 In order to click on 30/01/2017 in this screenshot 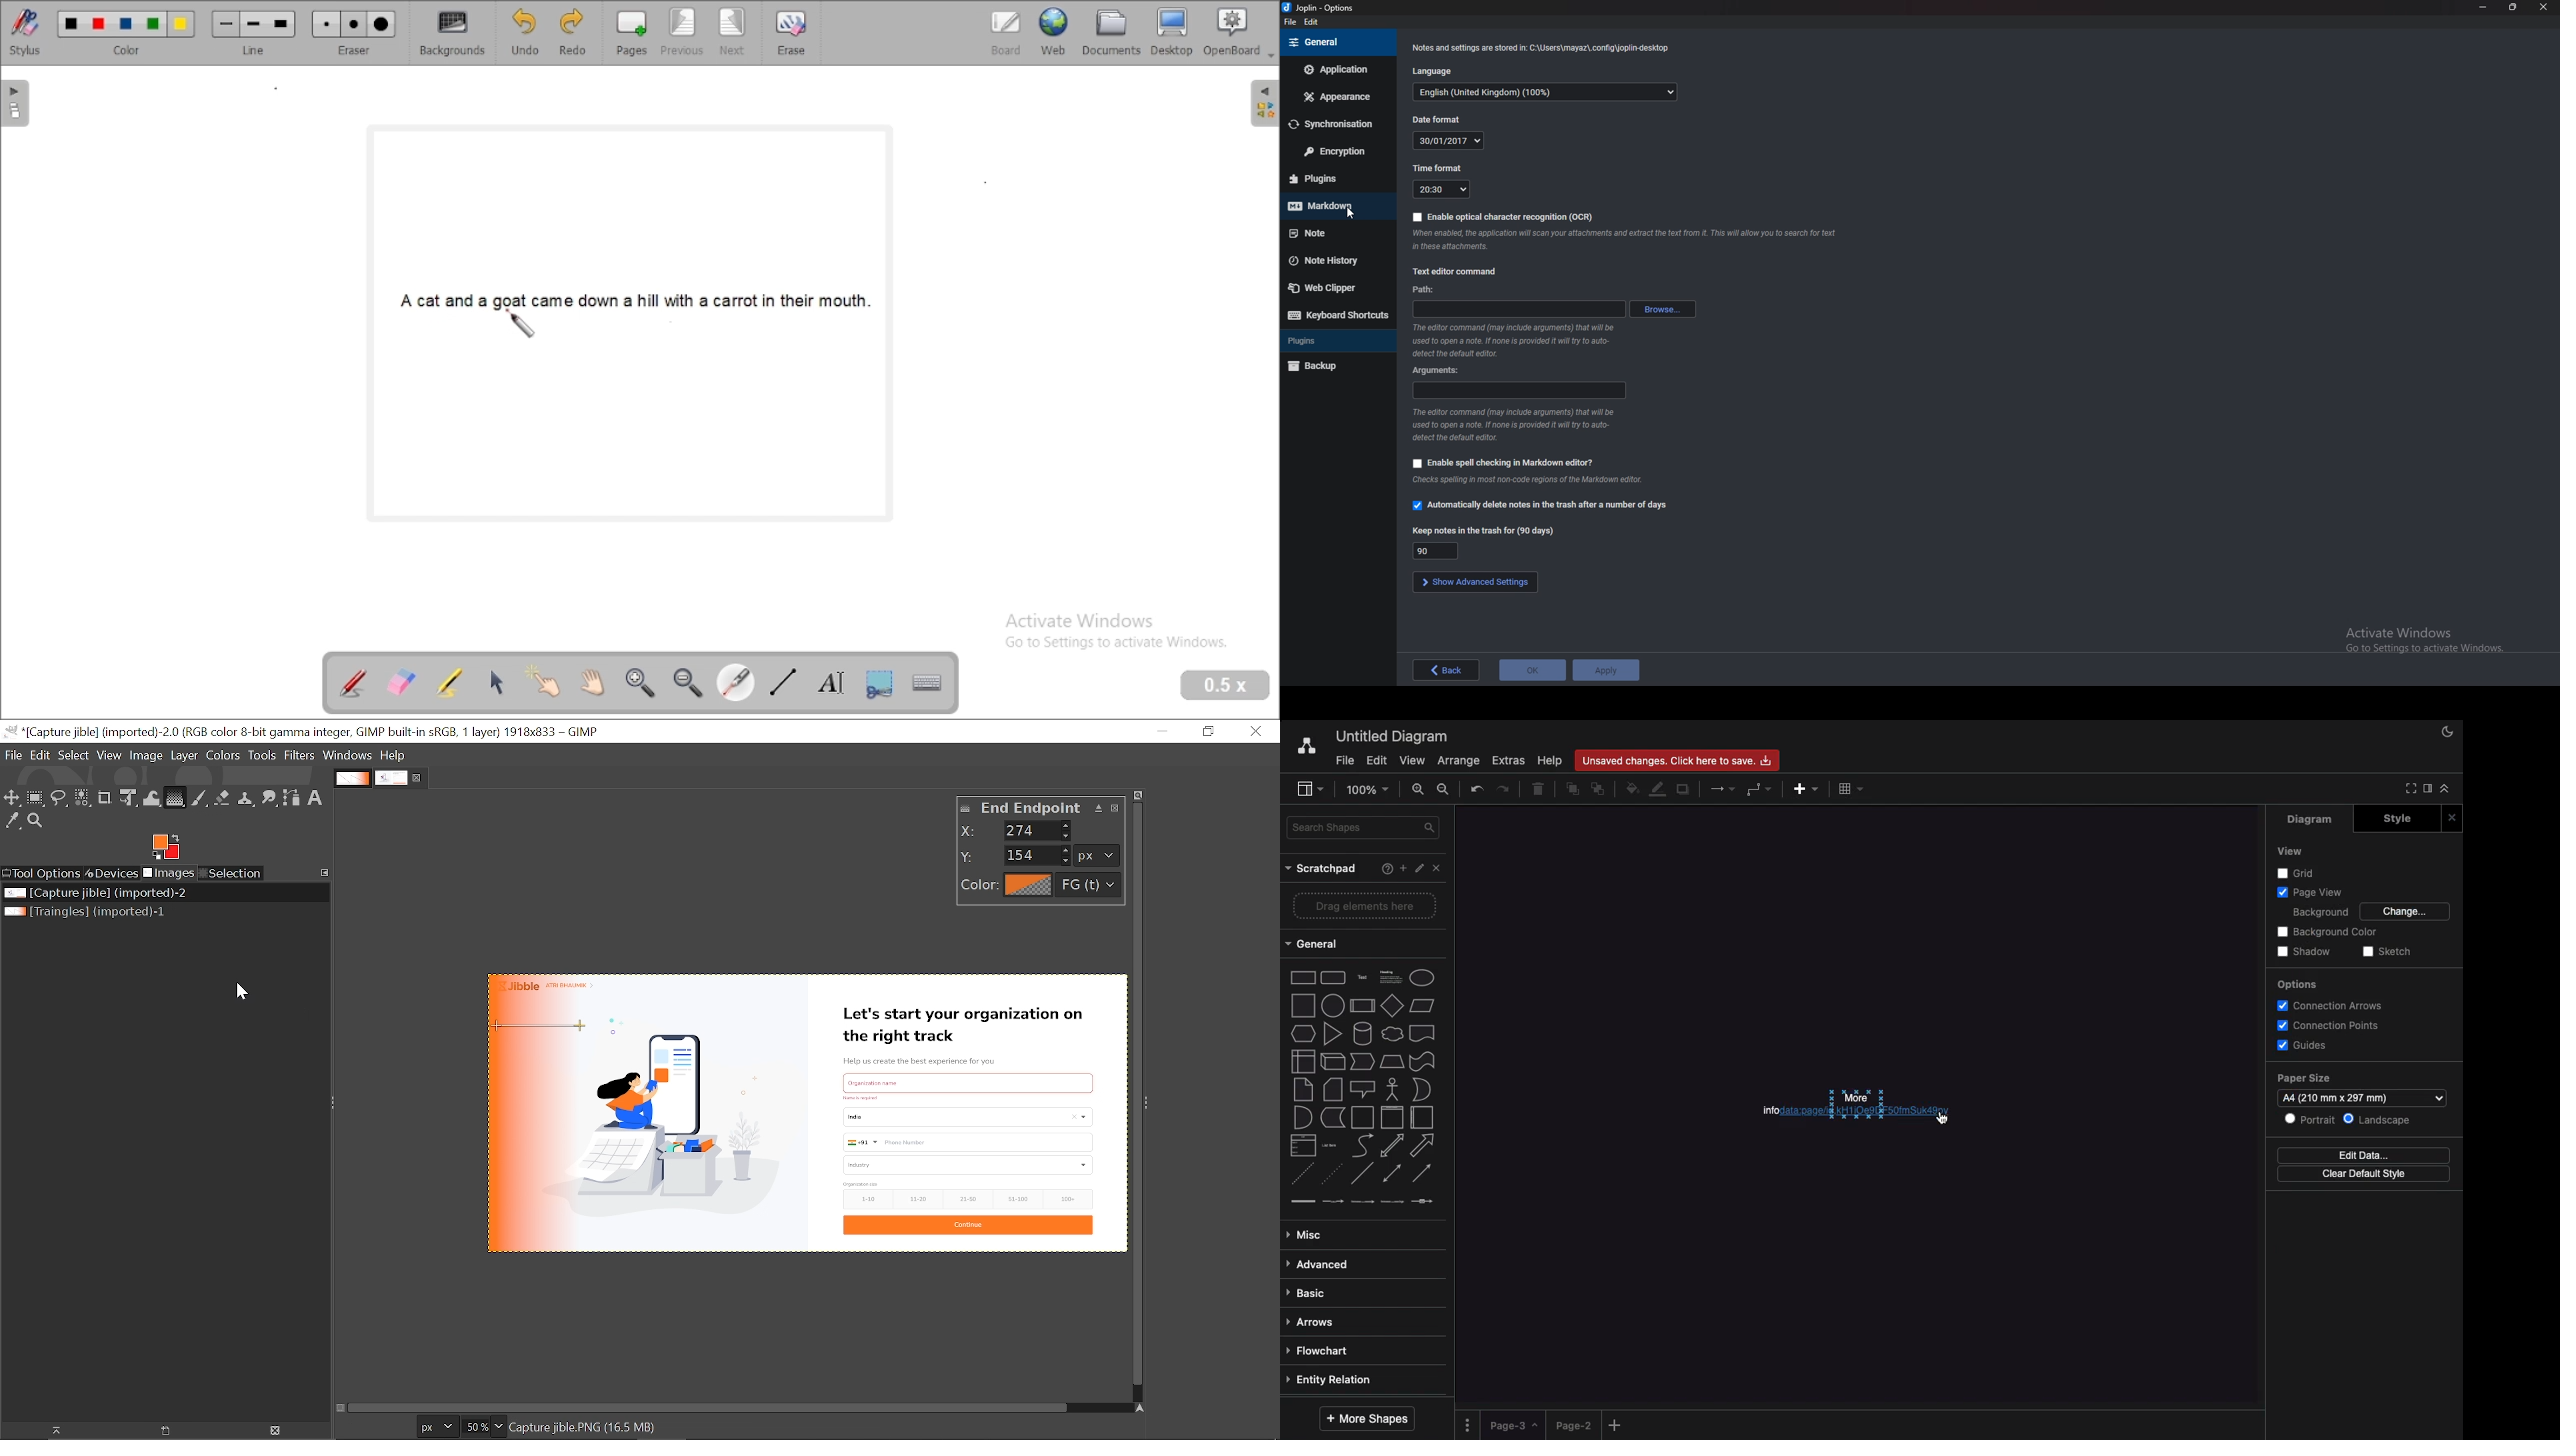, I will do `click(1451, 140)`.